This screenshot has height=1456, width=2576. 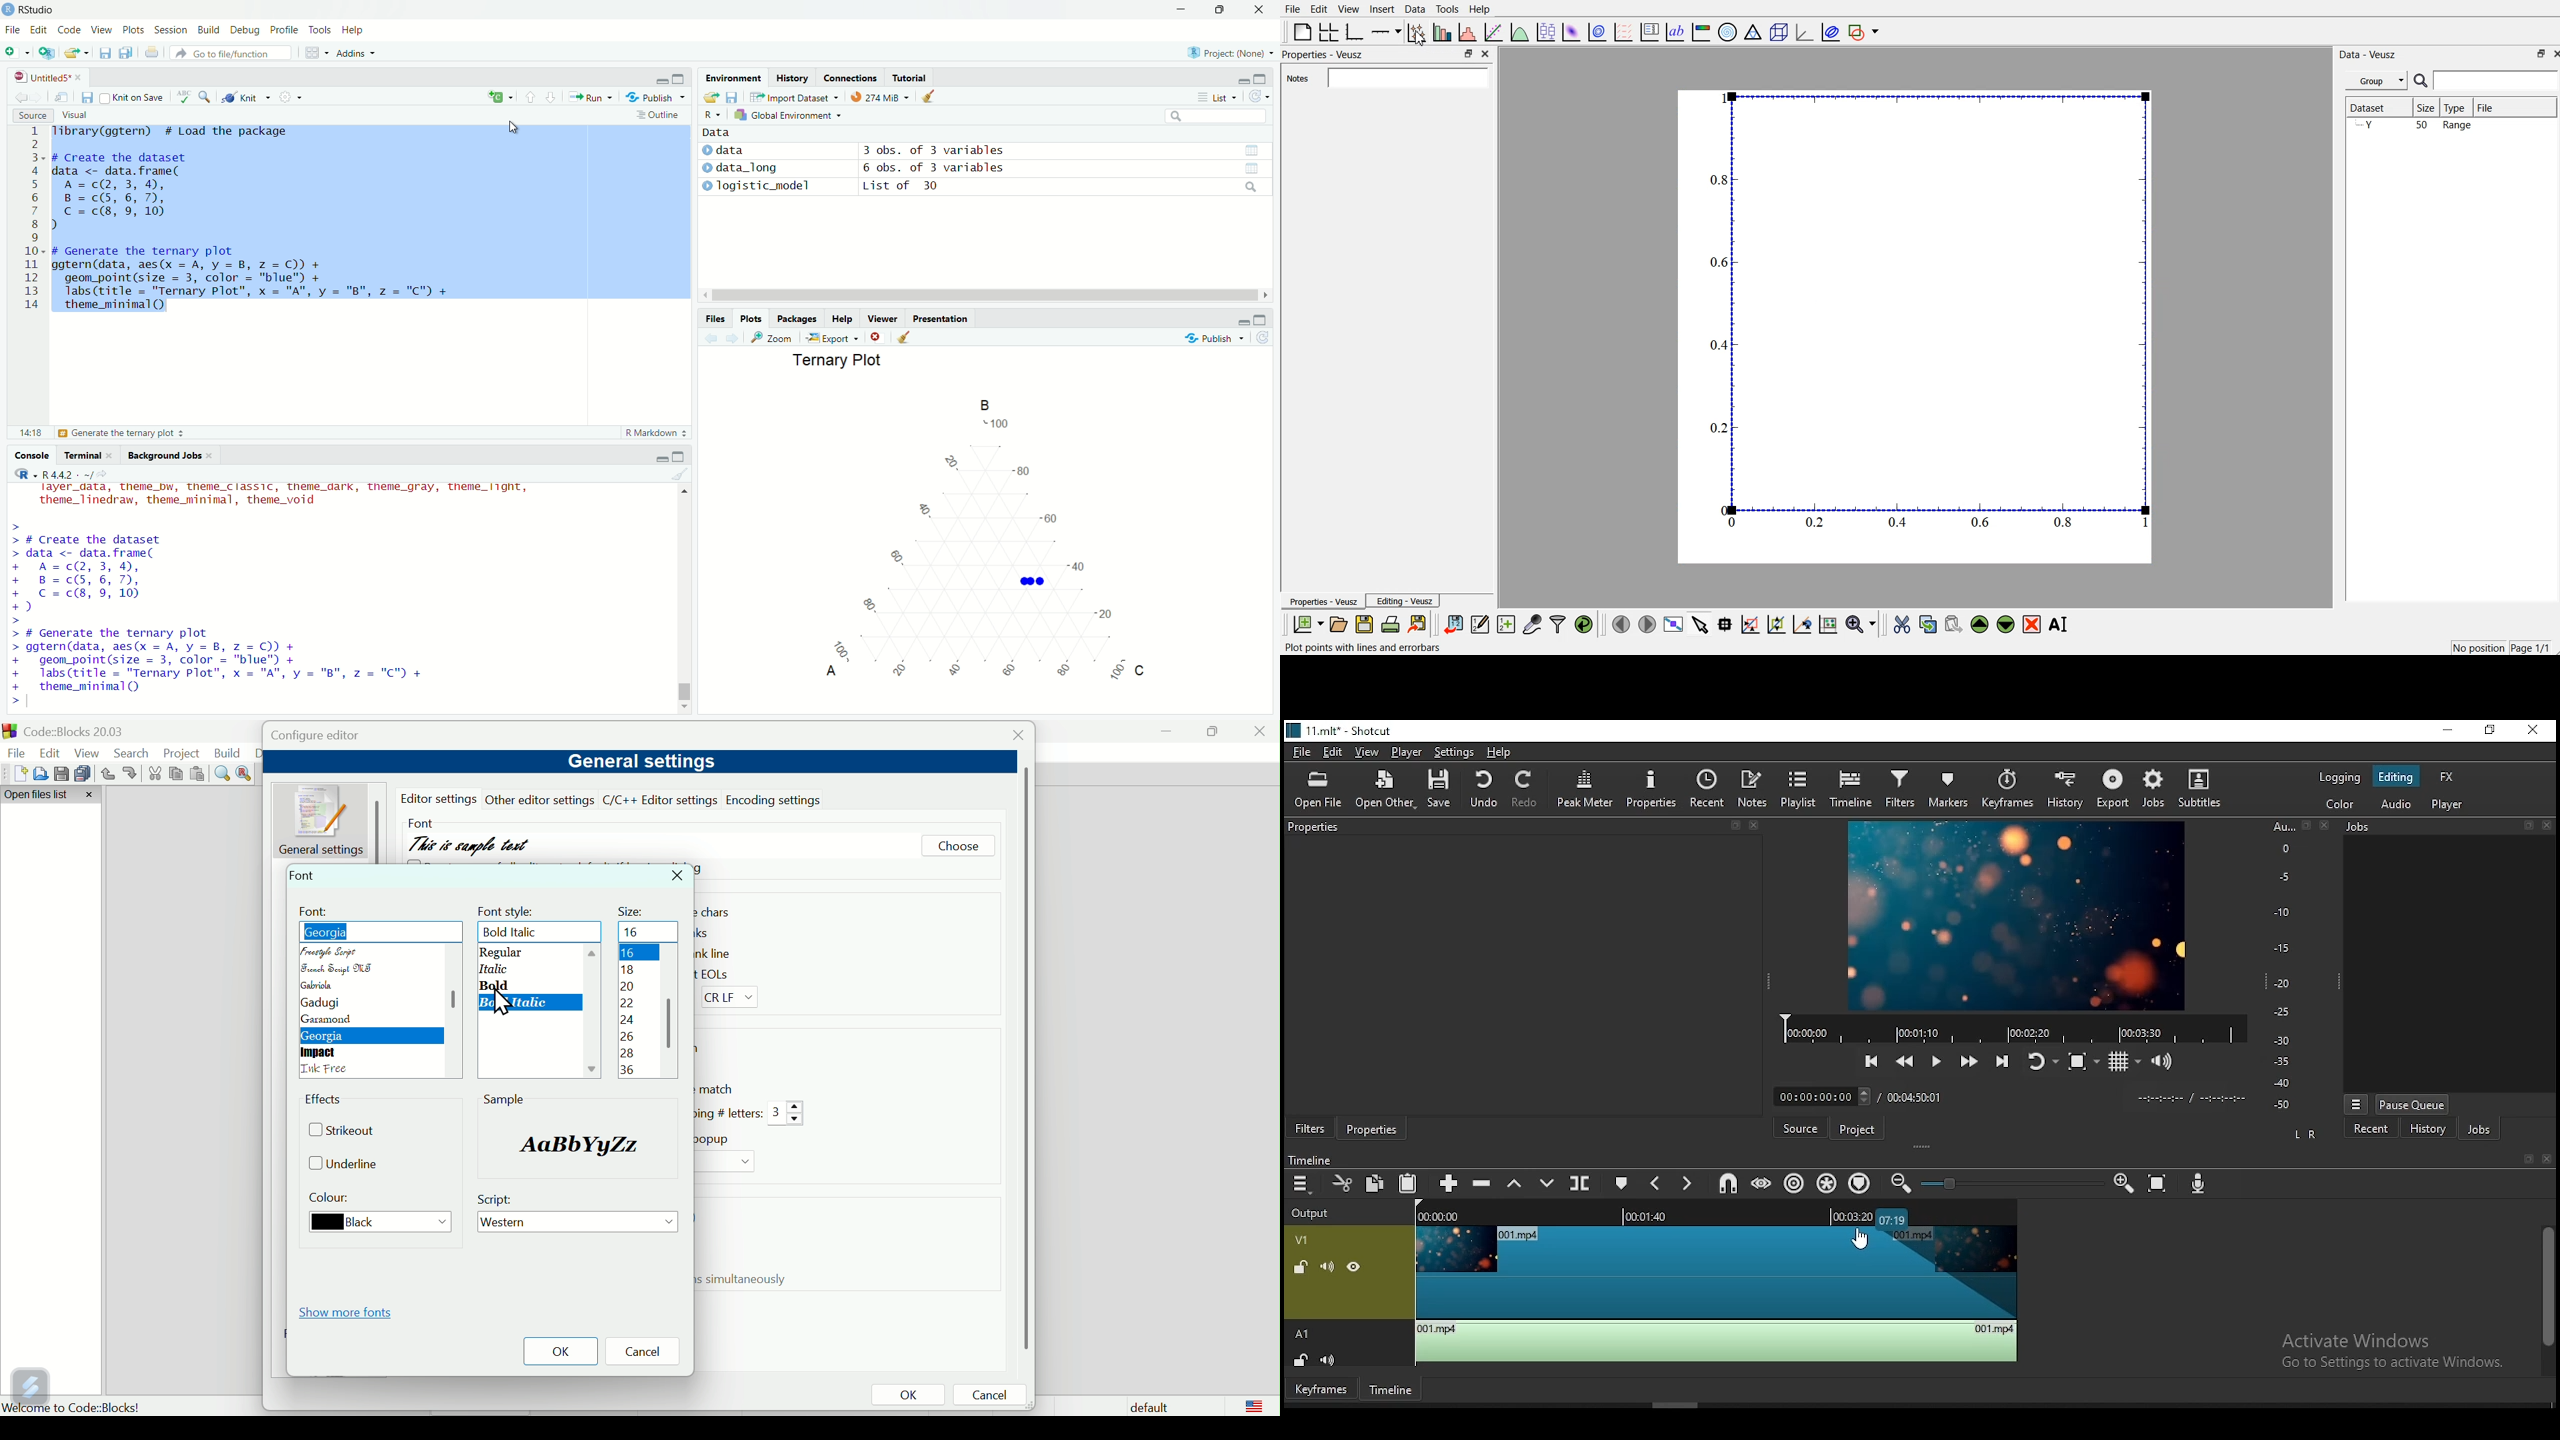 What do you see at coordinates (1391, 1392) in the screenshot?
I see `timeline` at bounding box center [1391, 1392].